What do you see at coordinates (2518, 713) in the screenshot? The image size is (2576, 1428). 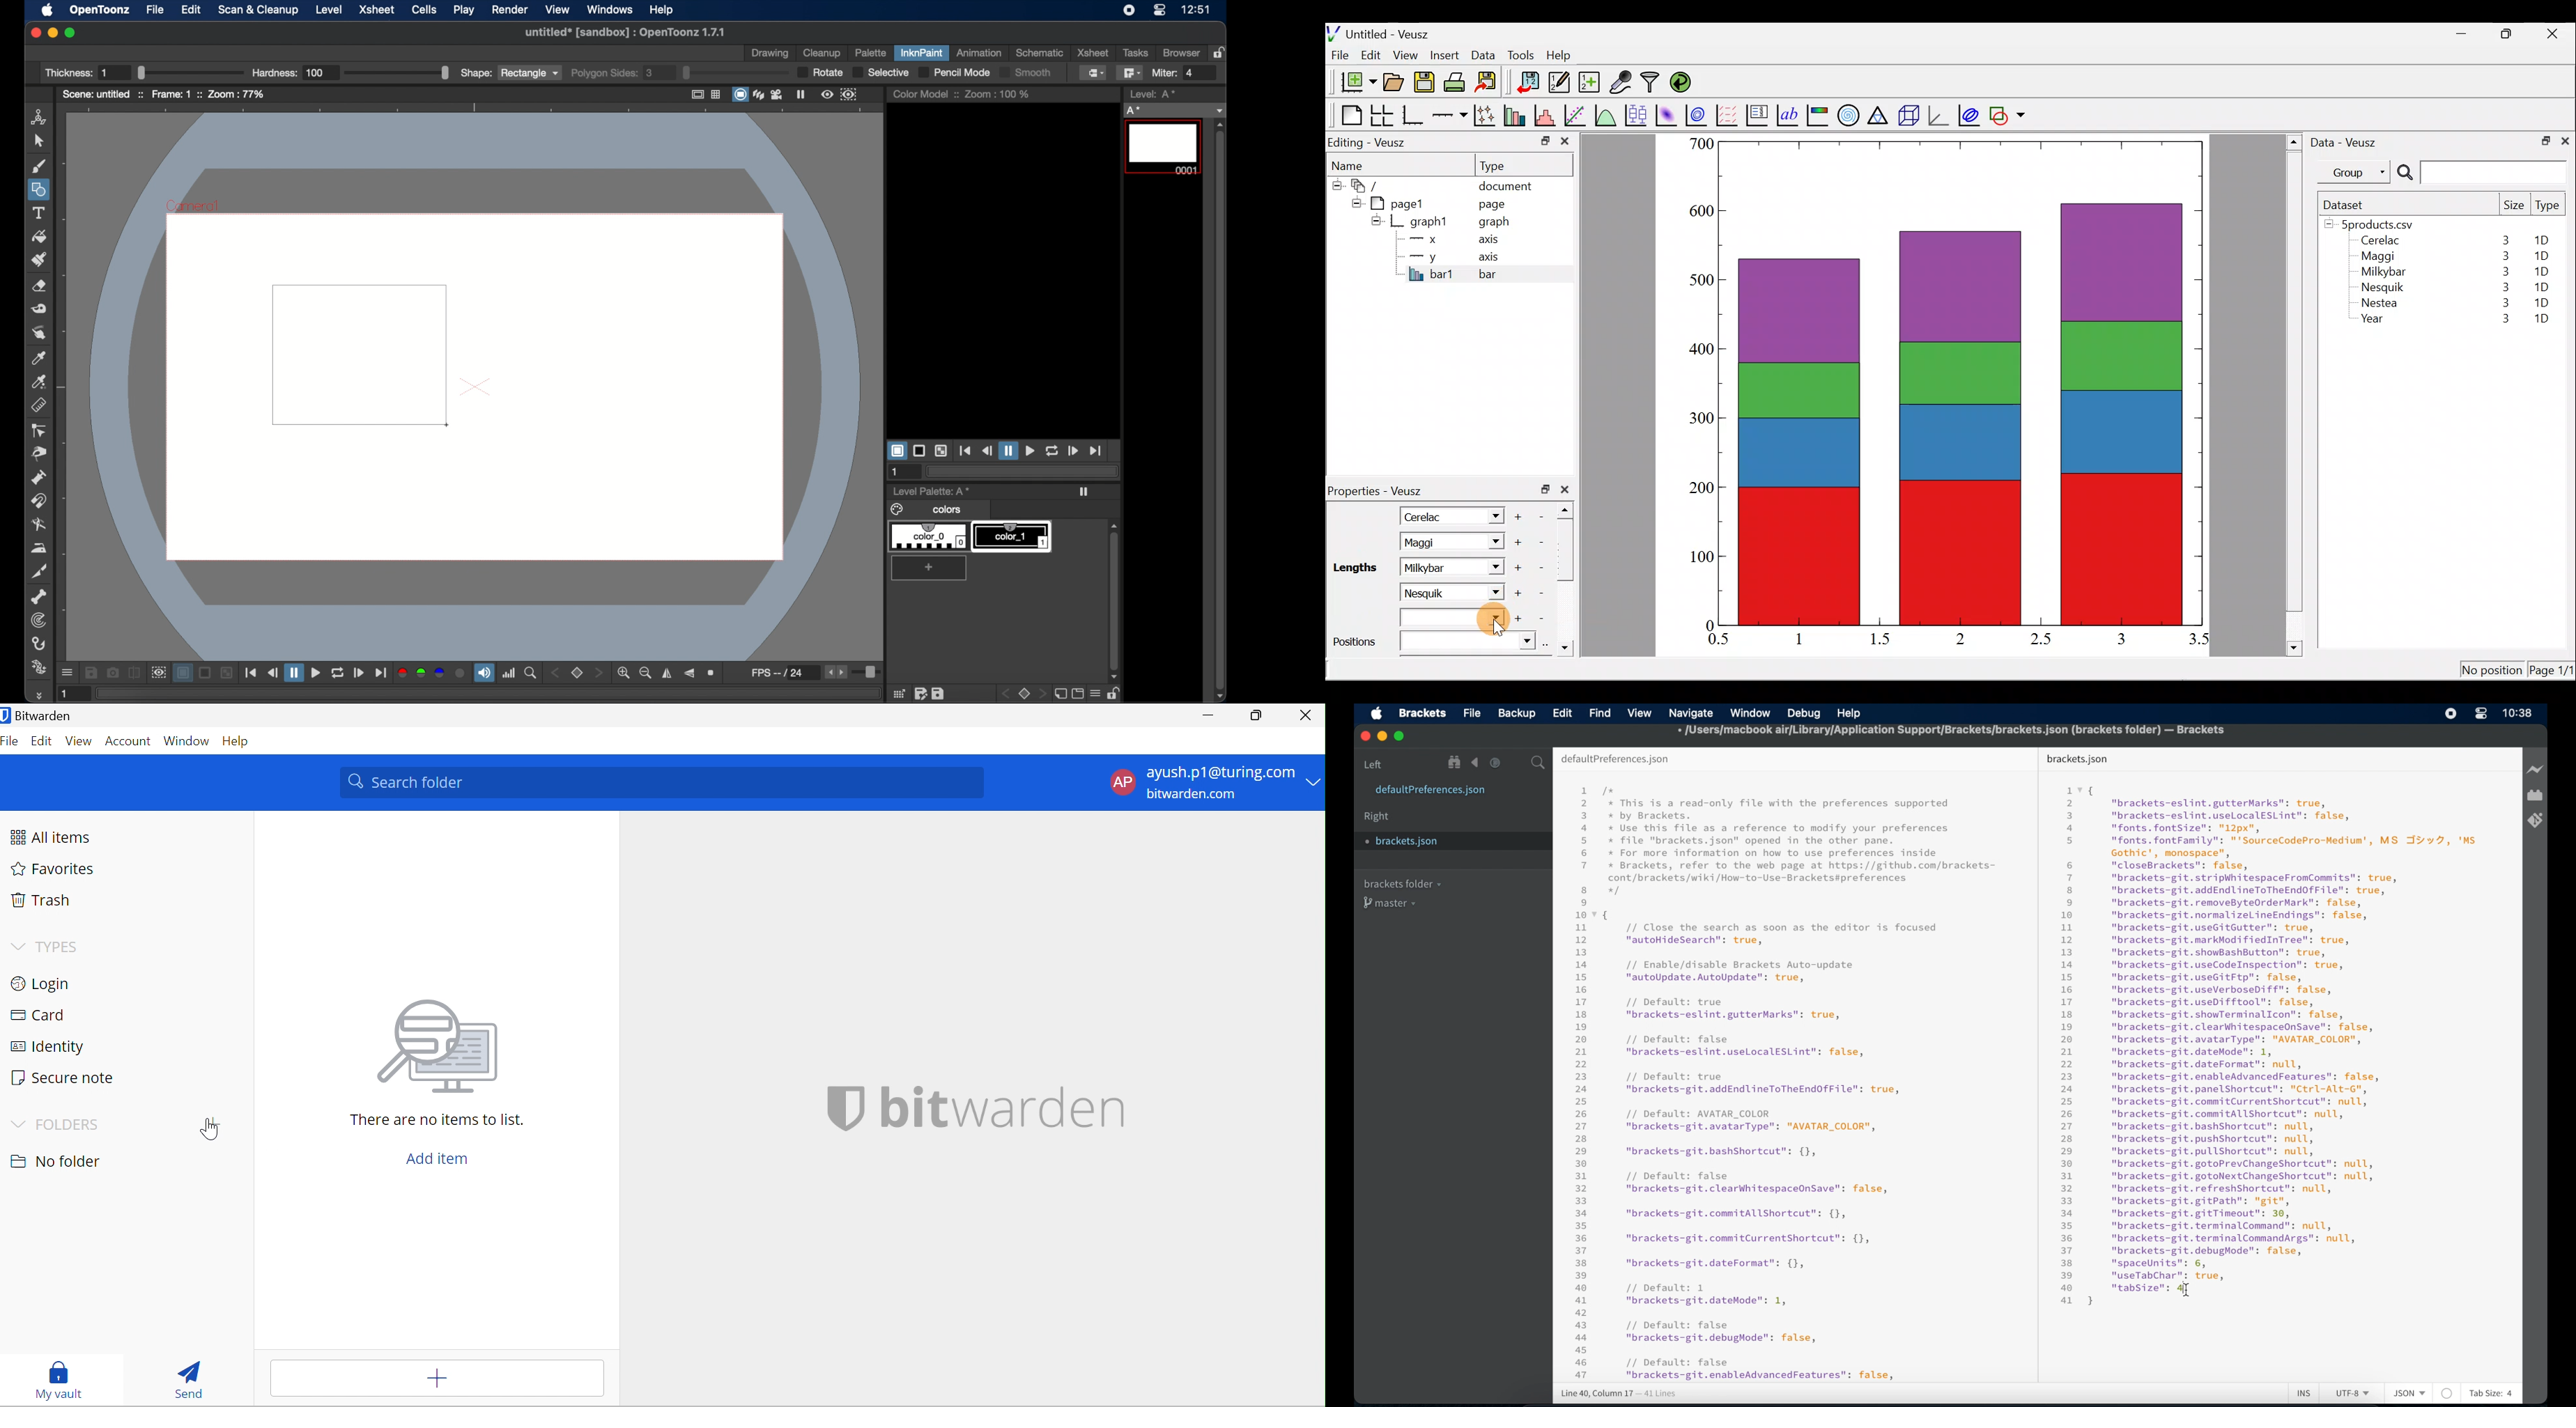 I see `time` at bounding box center [2518, 713].